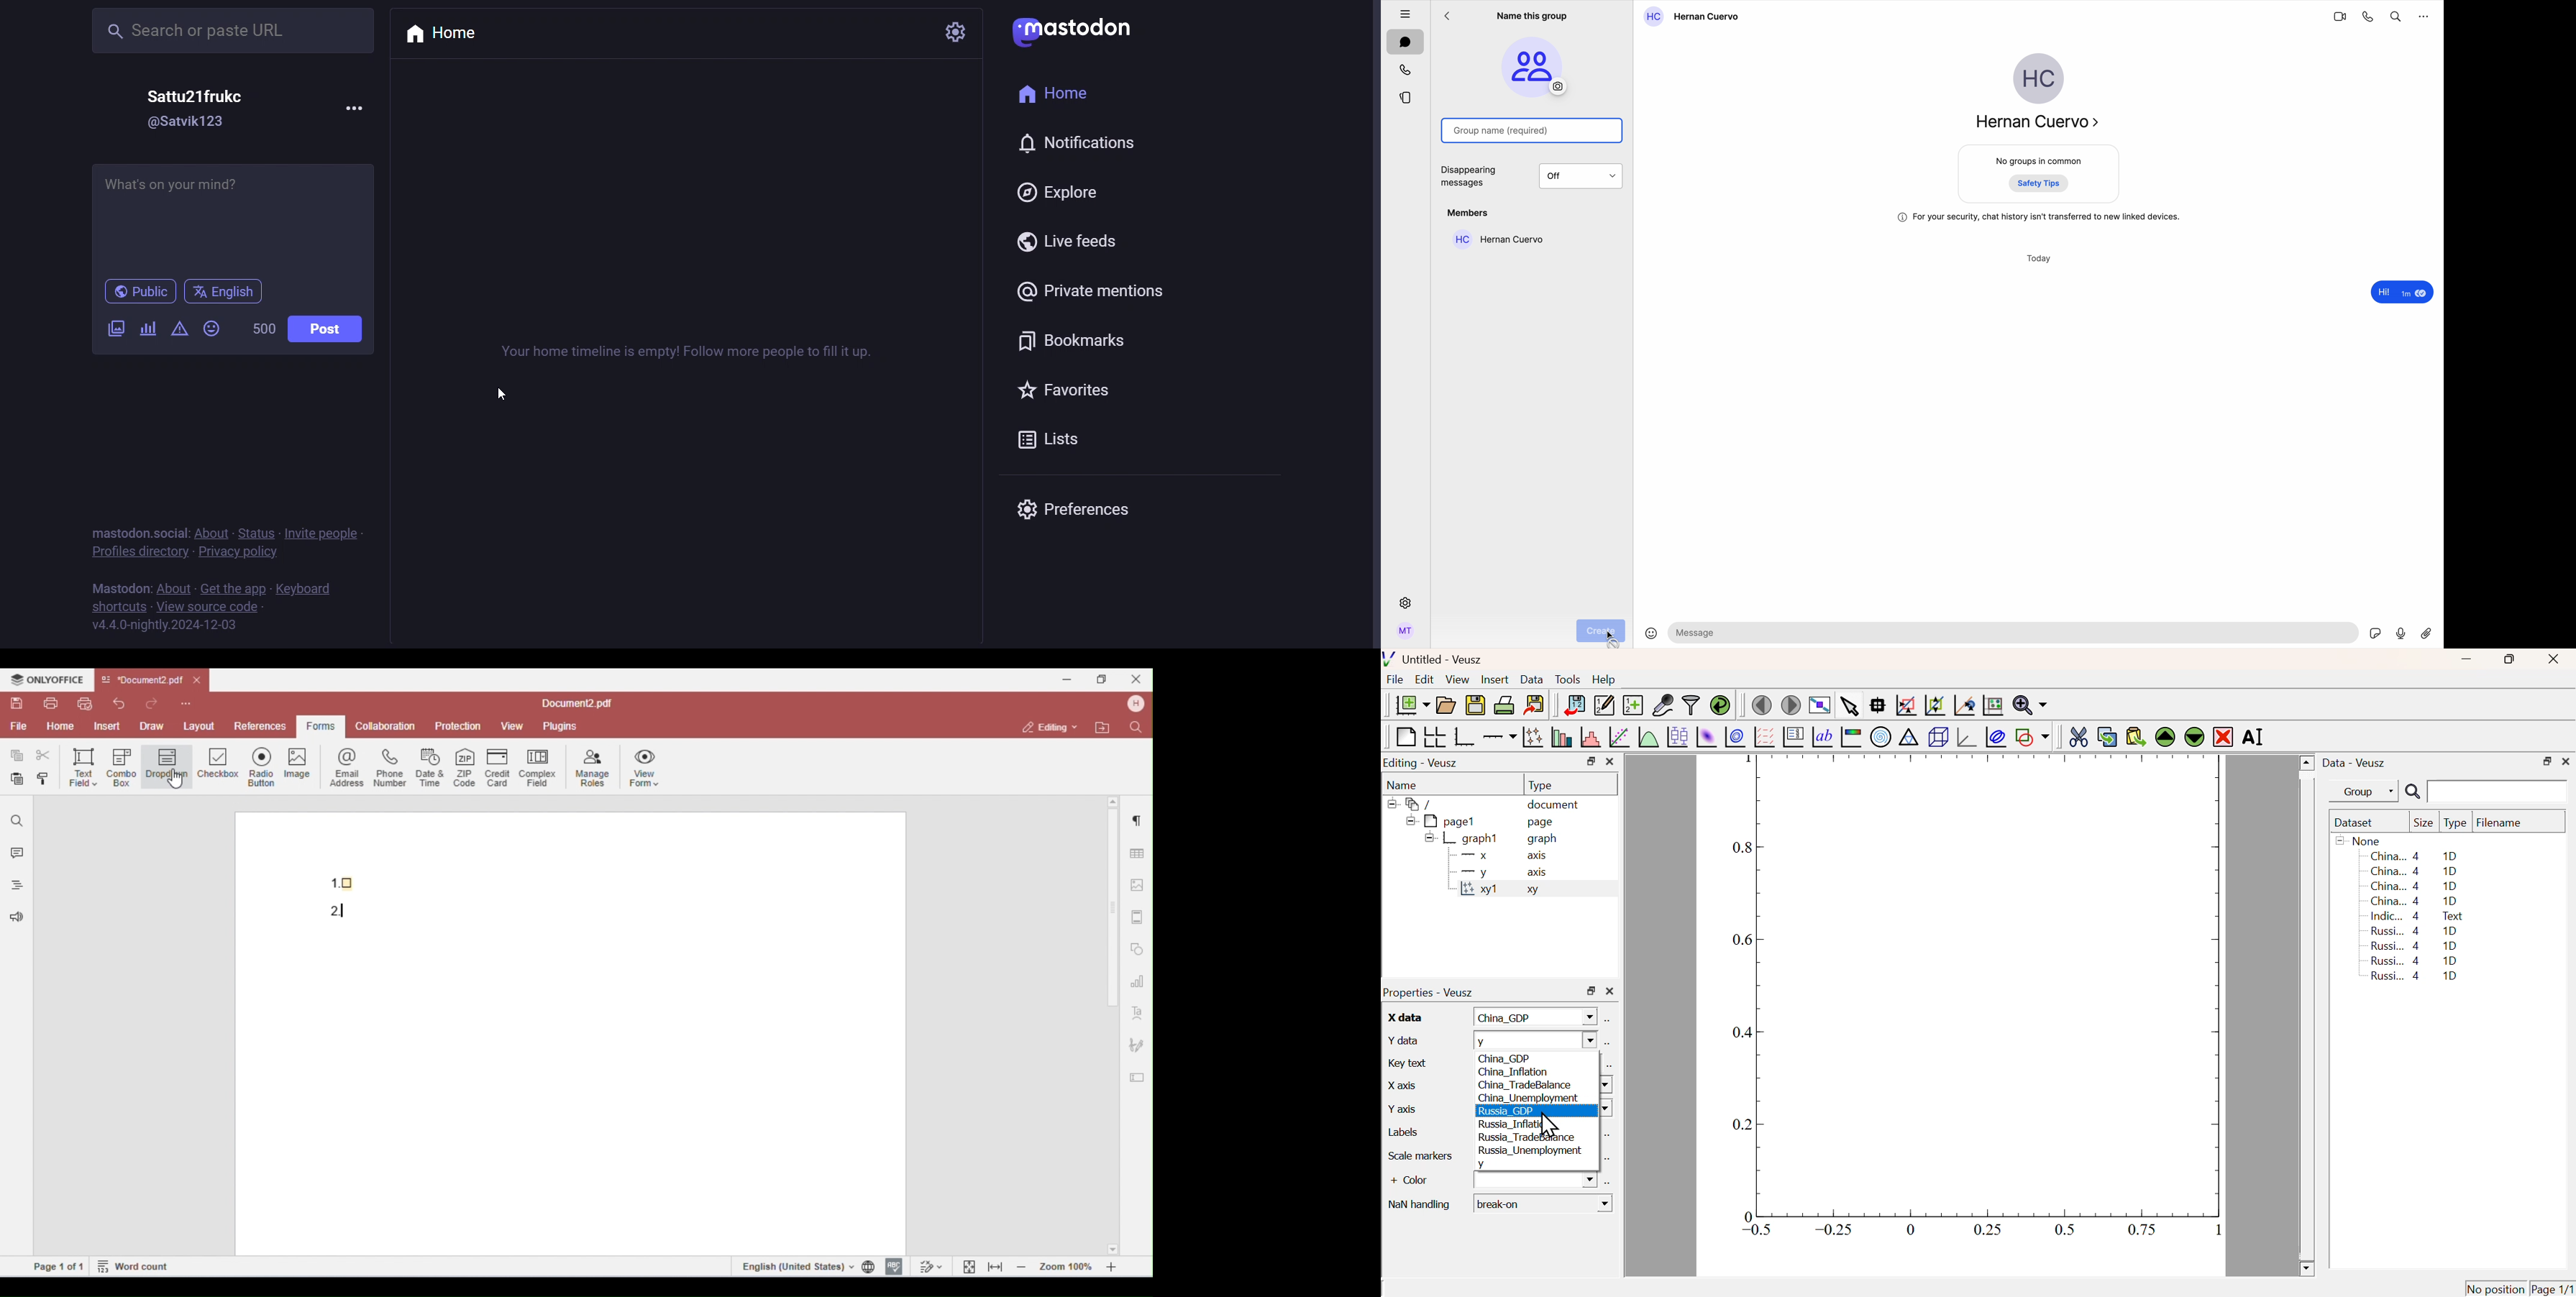 The width and height of the screenshot is (2576, 1316). What do you see at coordinates (1412, 1133) in the screenshot?
I see `Labels` at bounding box center [1412, 1133].